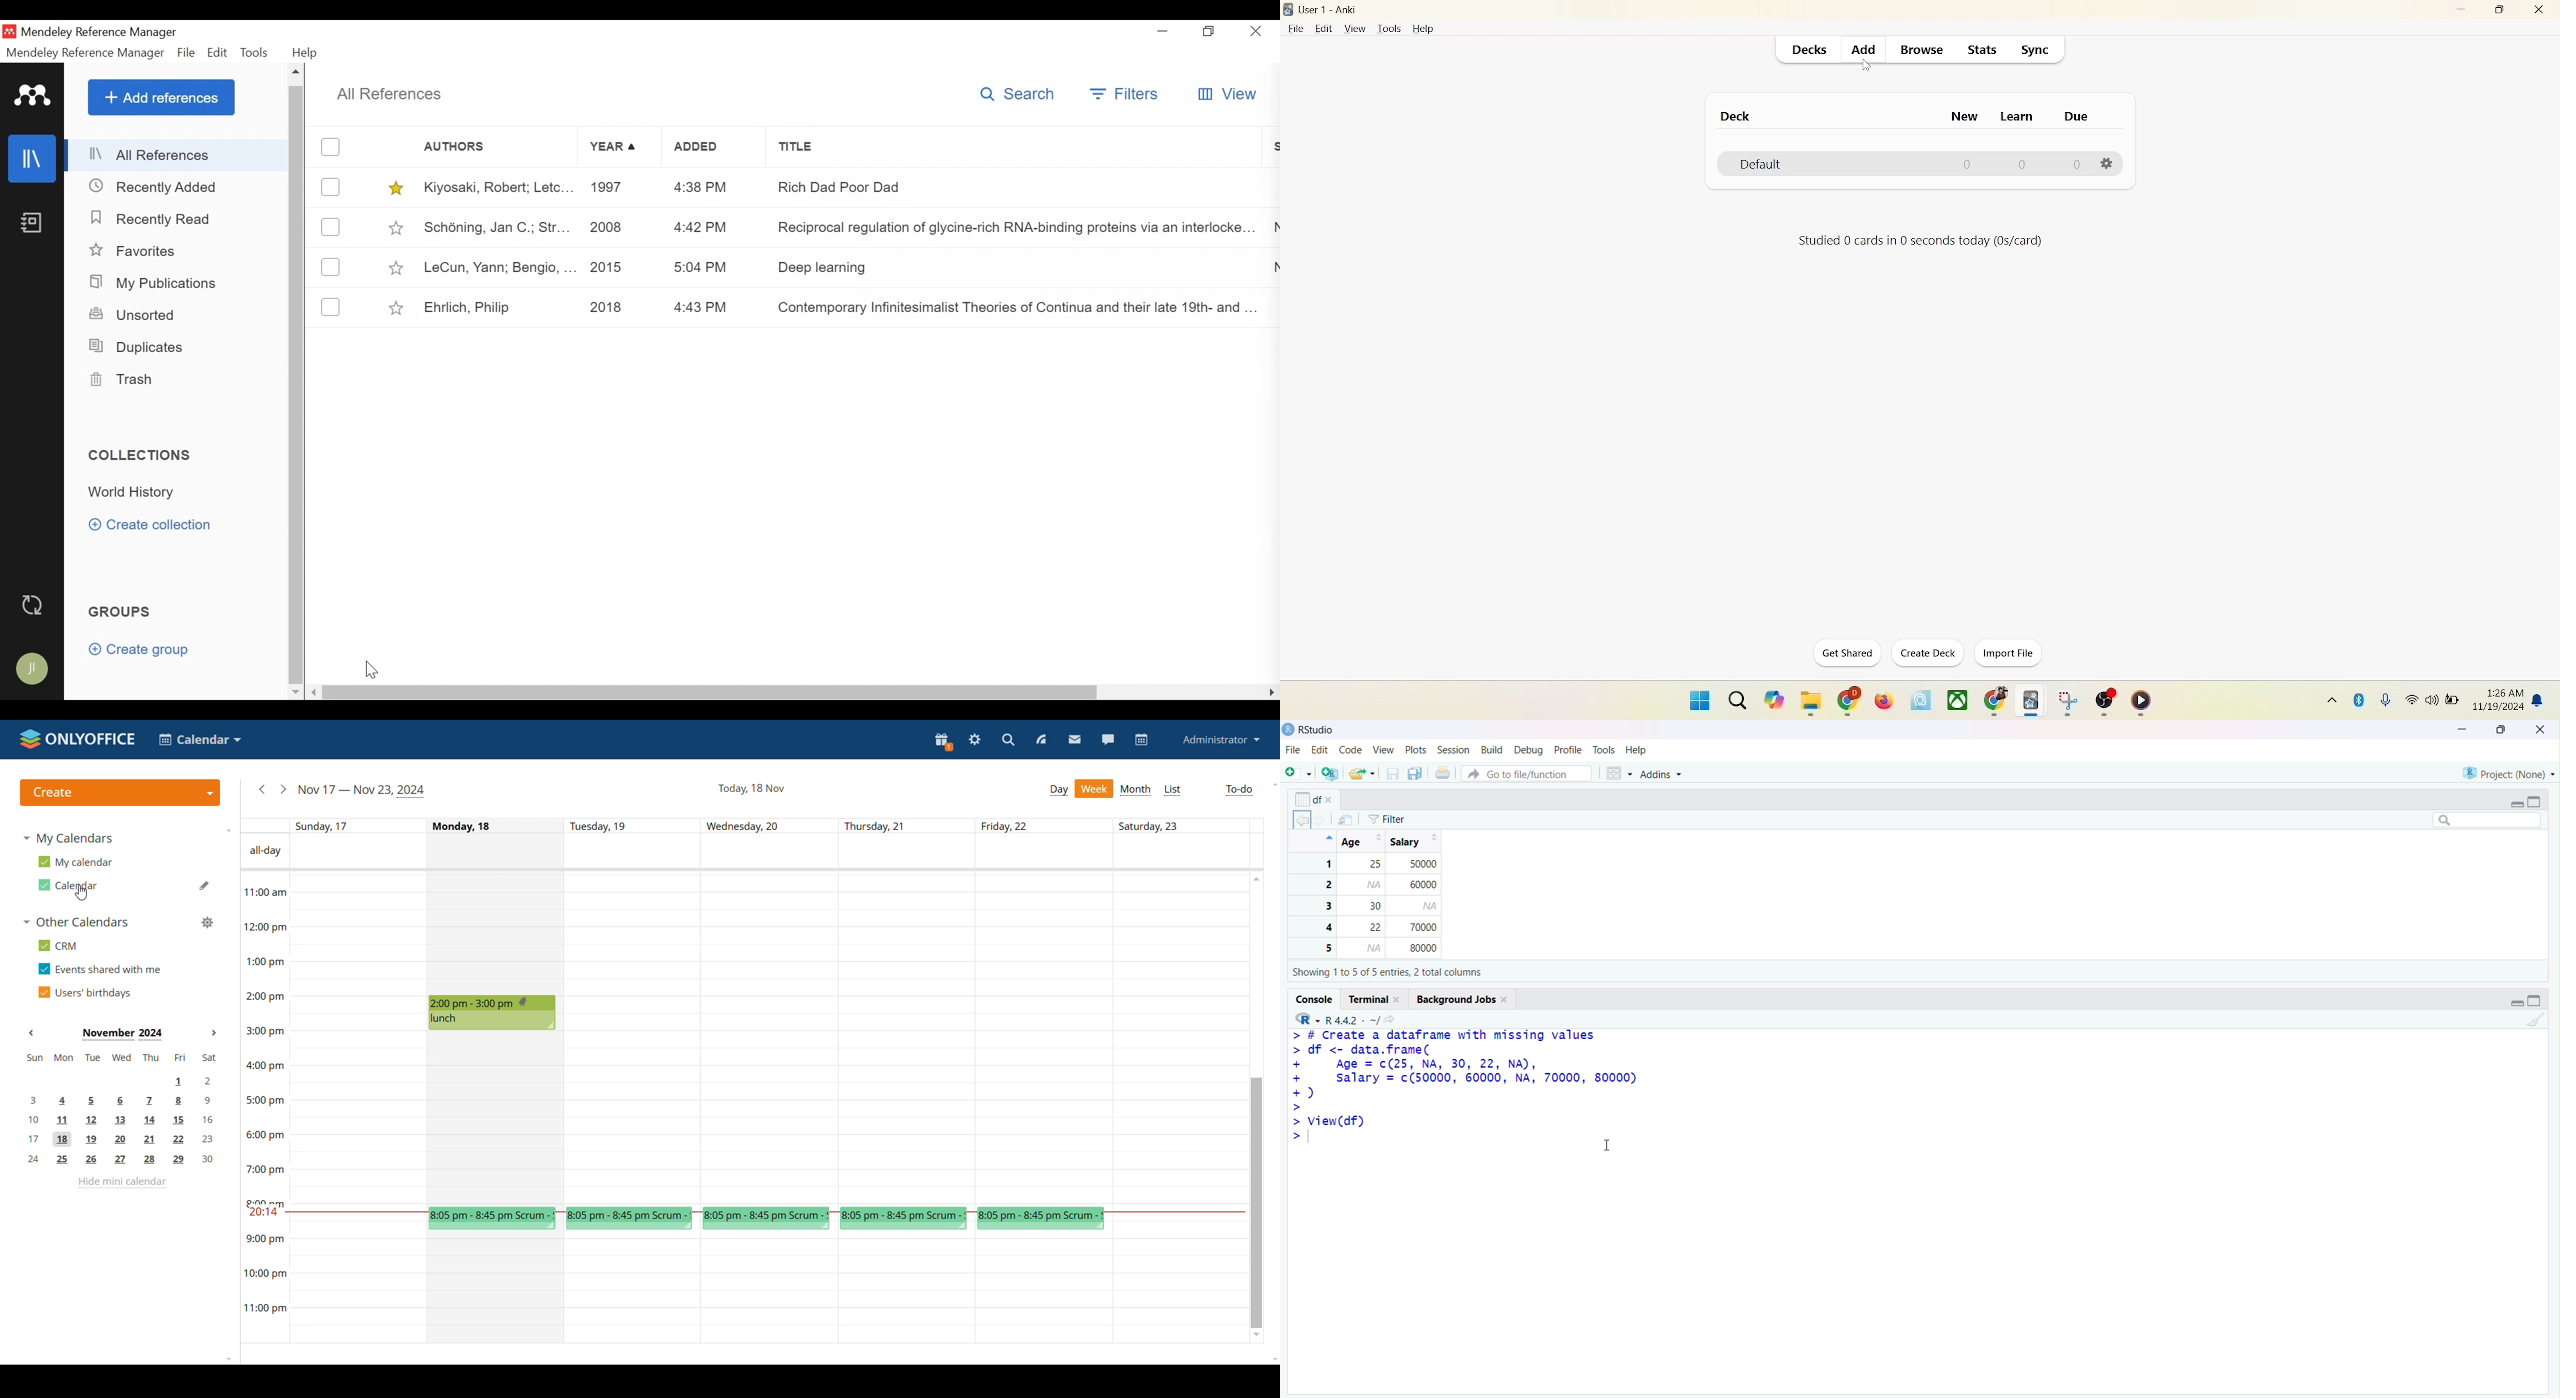 This screenshot has width=2576, height=1400. I want to click on window, so click(1692, 699).